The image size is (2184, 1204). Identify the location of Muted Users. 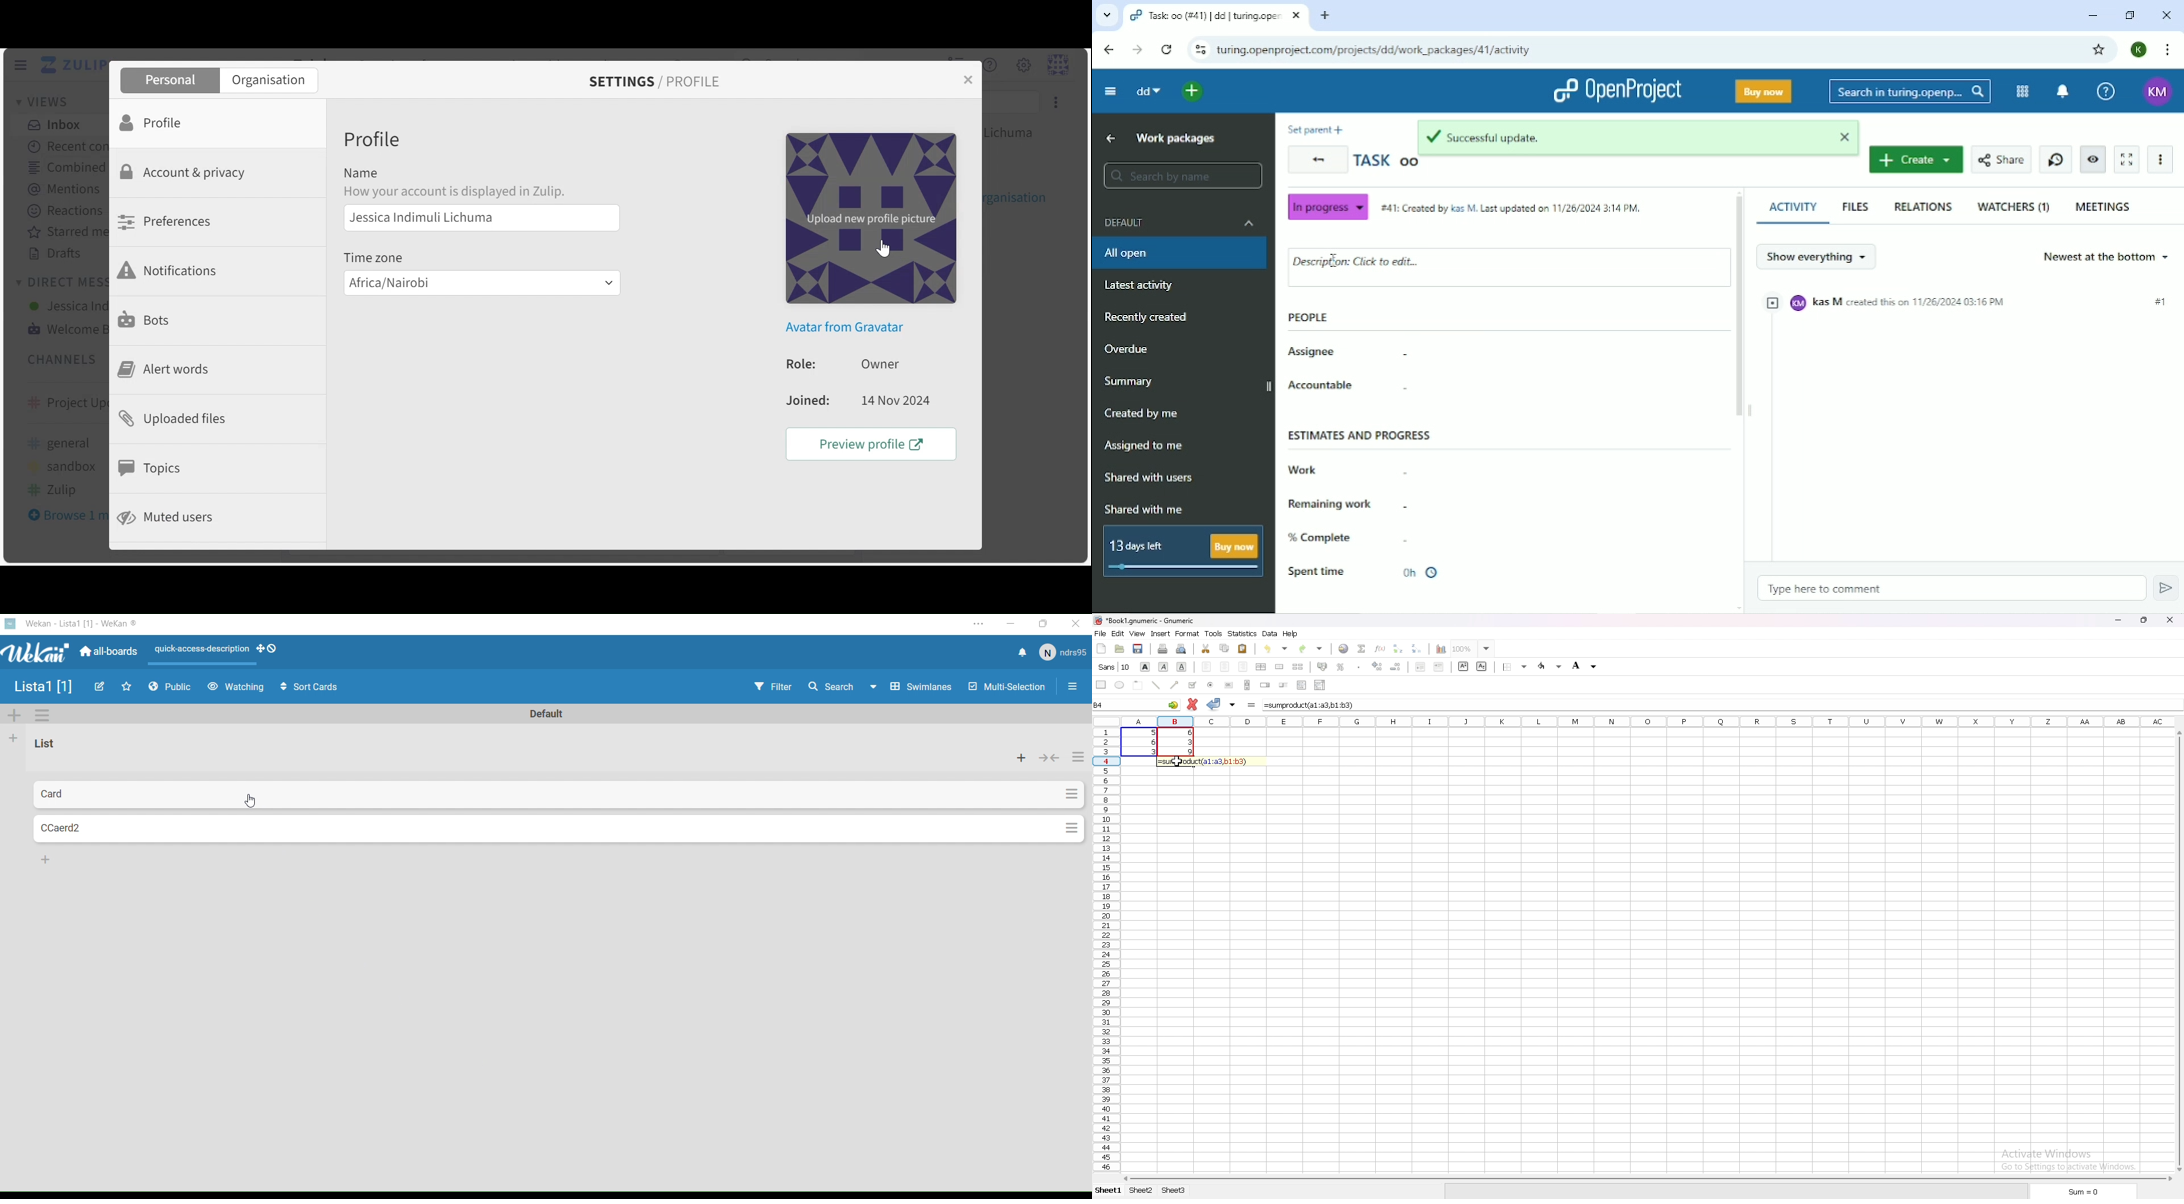
(172, 517).